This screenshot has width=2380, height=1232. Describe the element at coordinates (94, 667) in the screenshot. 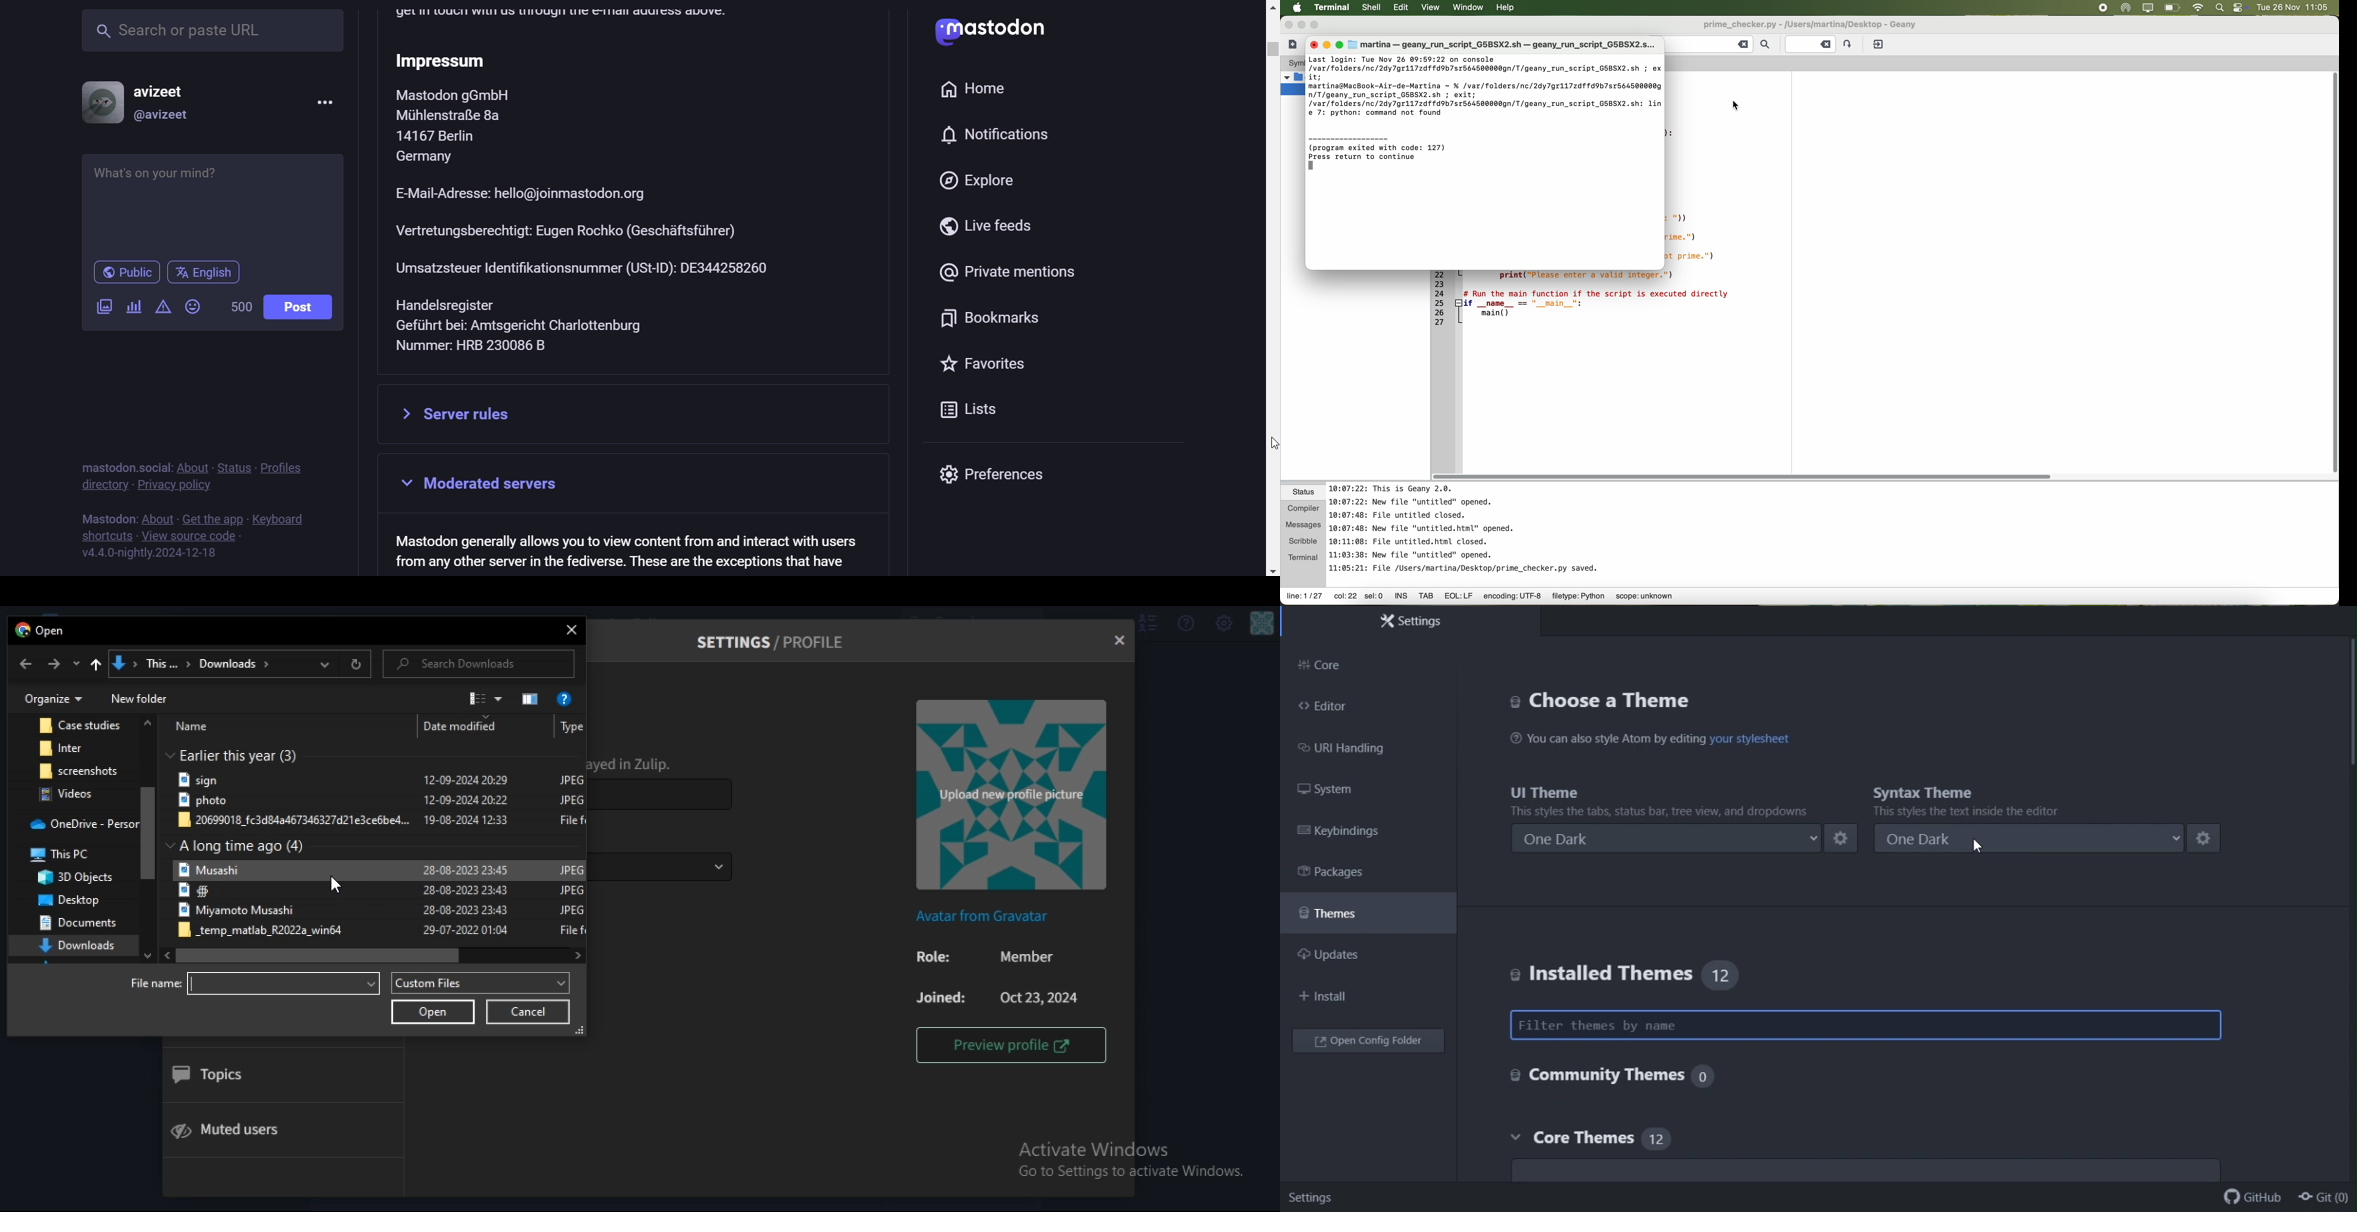

I see `icon` at that location.